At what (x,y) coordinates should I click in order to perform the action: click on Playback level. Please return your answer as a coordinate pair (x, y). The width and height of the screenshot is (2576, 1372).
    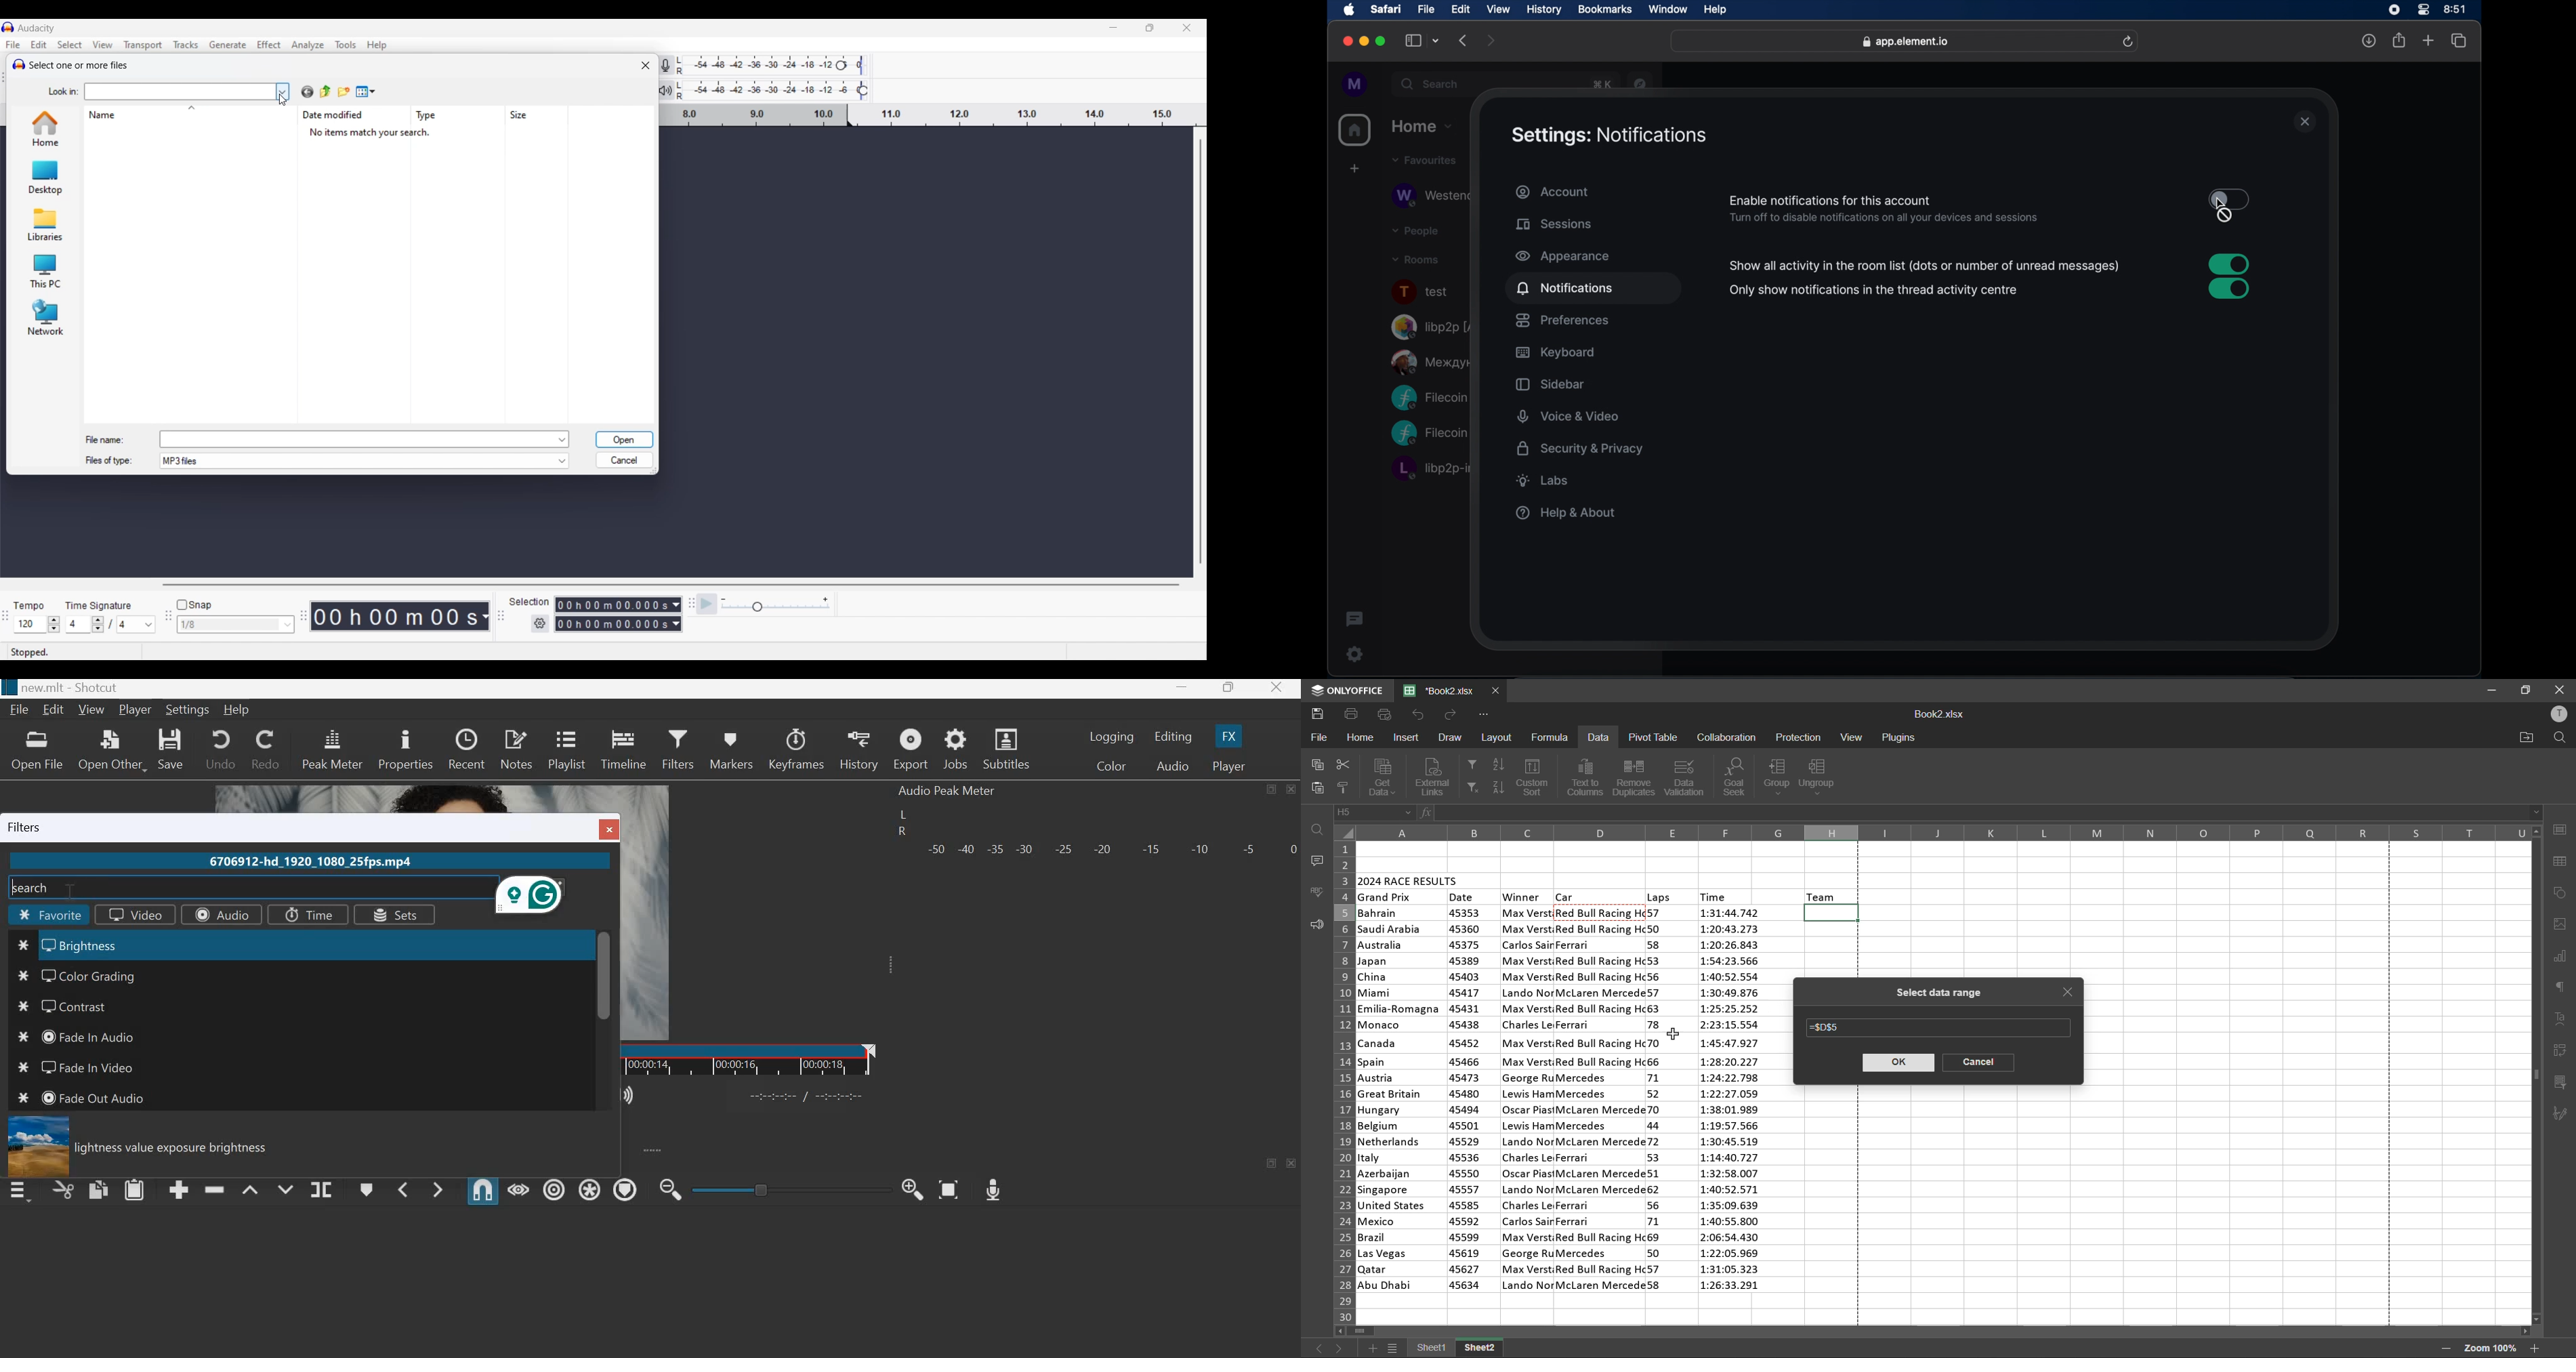
    Looking at the image, I should click on (781, 91).